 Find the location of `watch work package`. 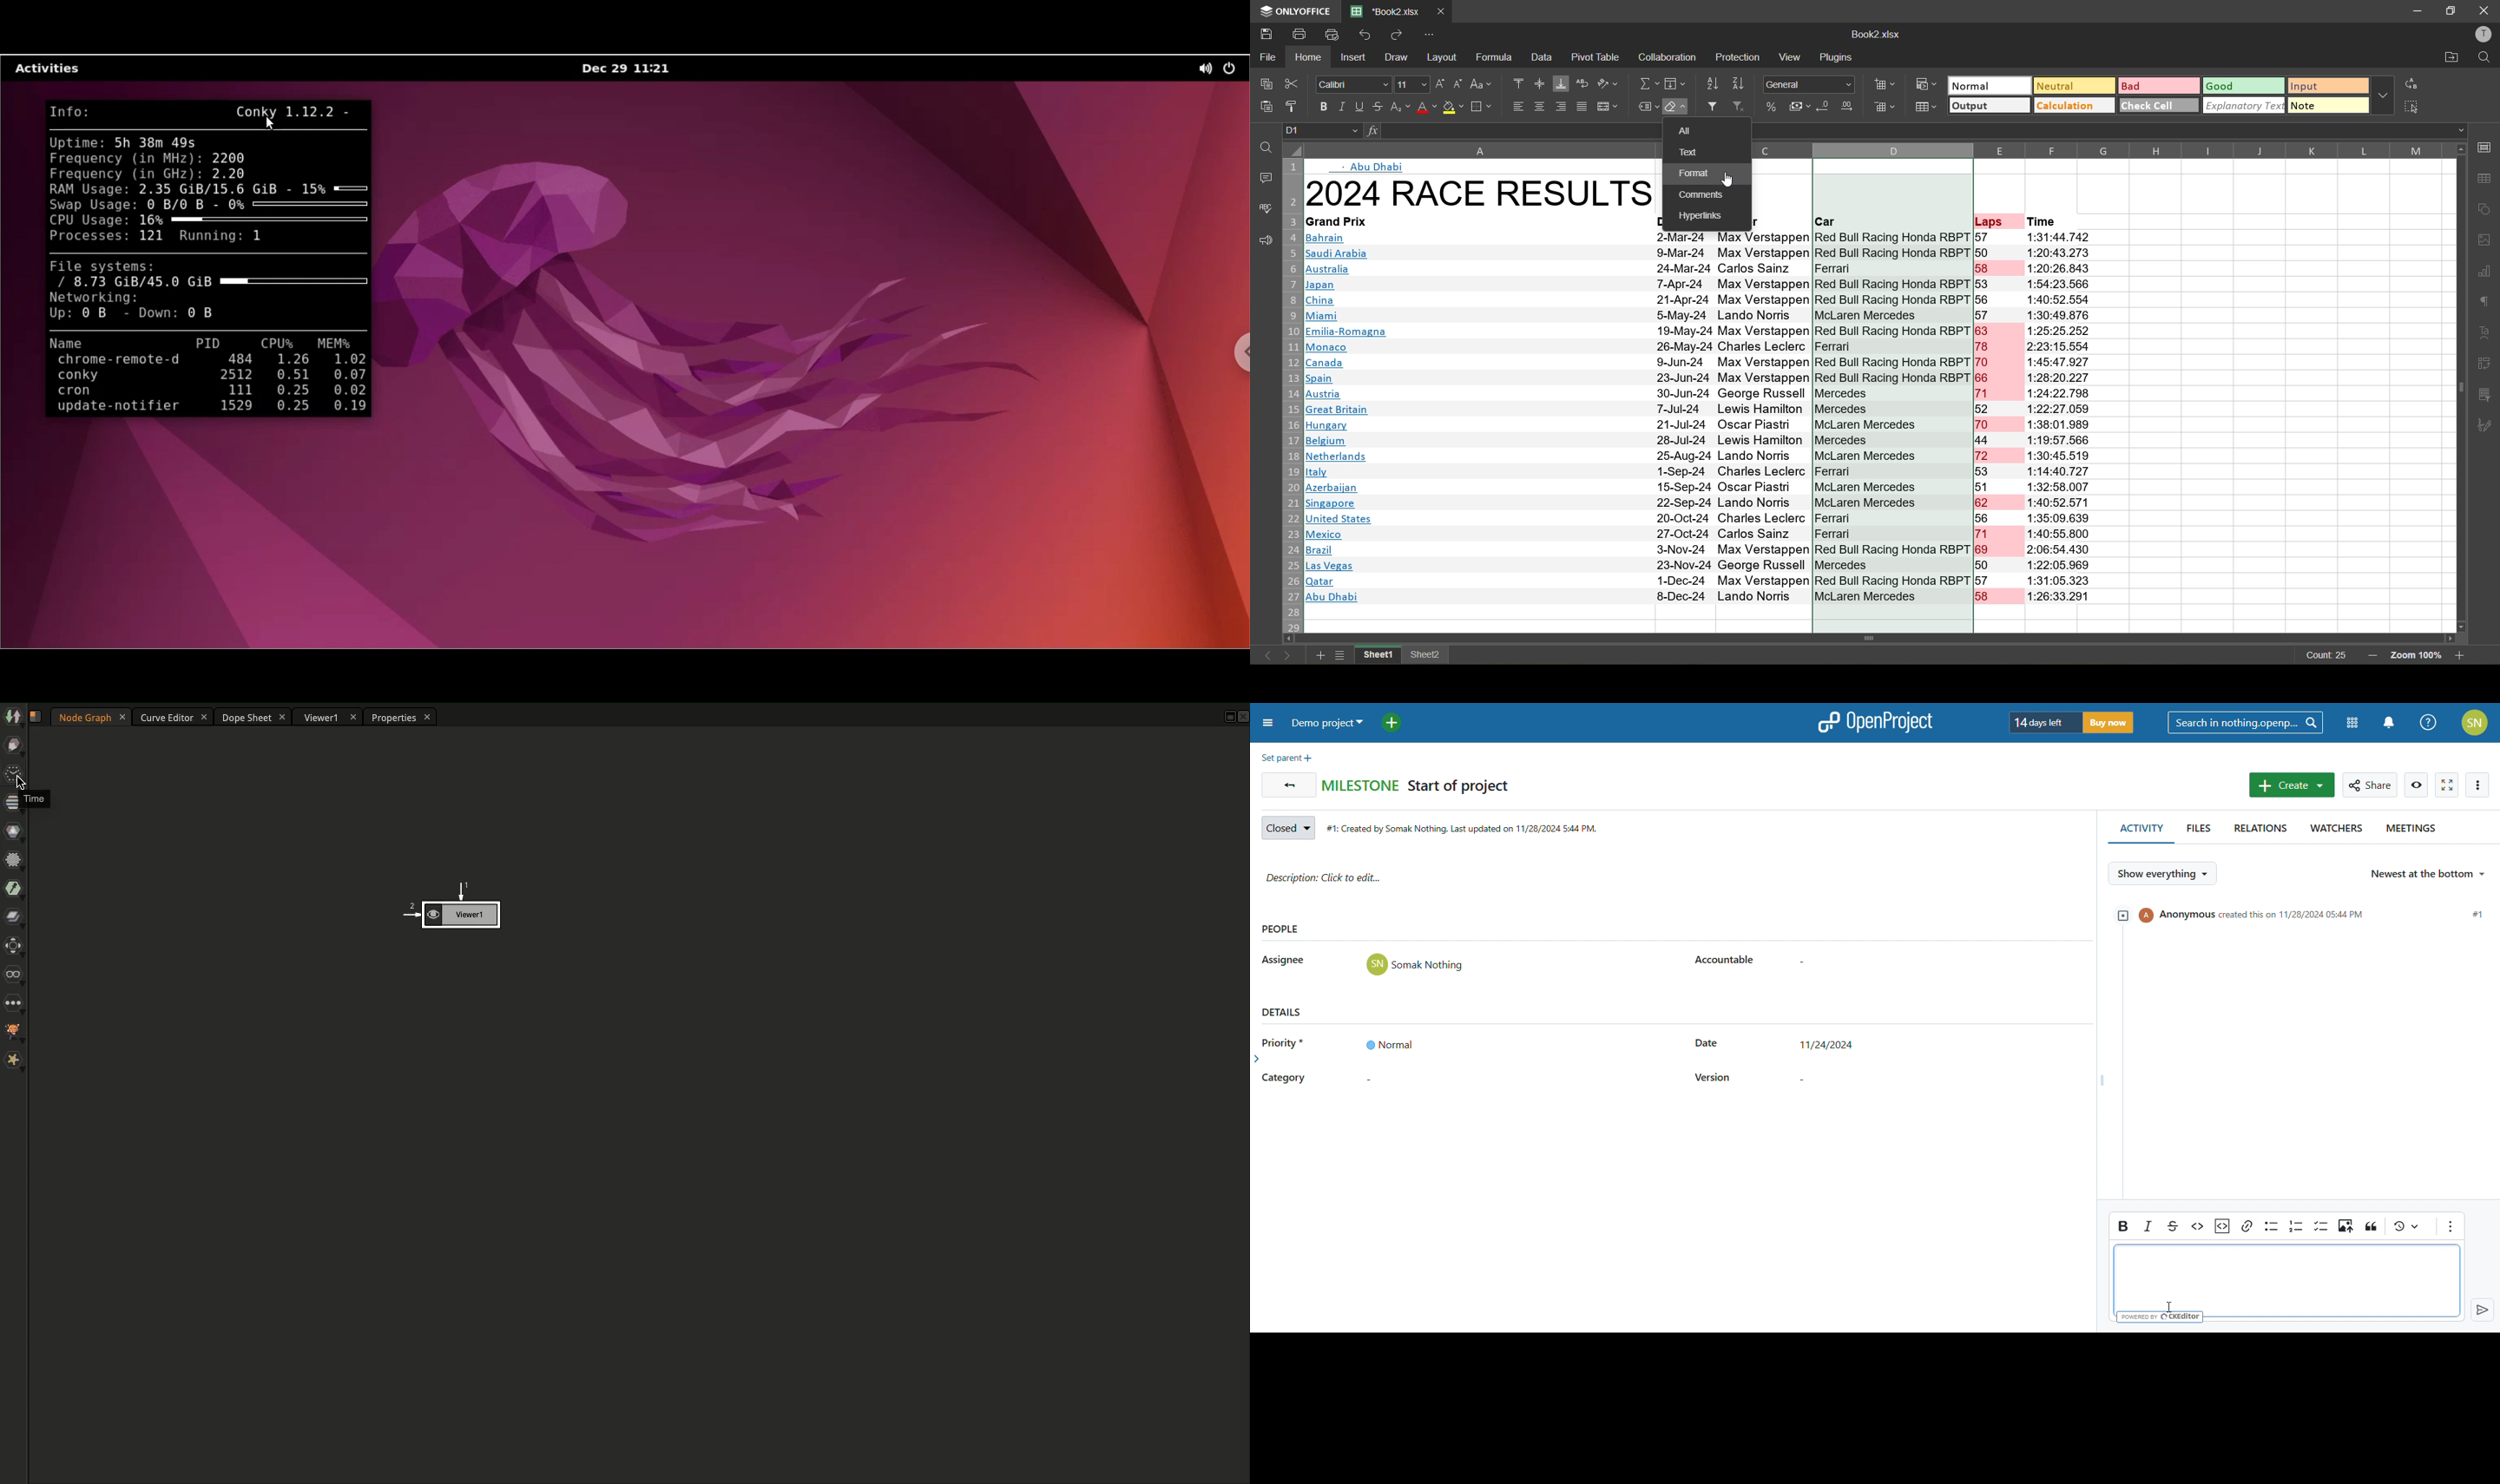

watch work package is located at coordinates (2417, 785).